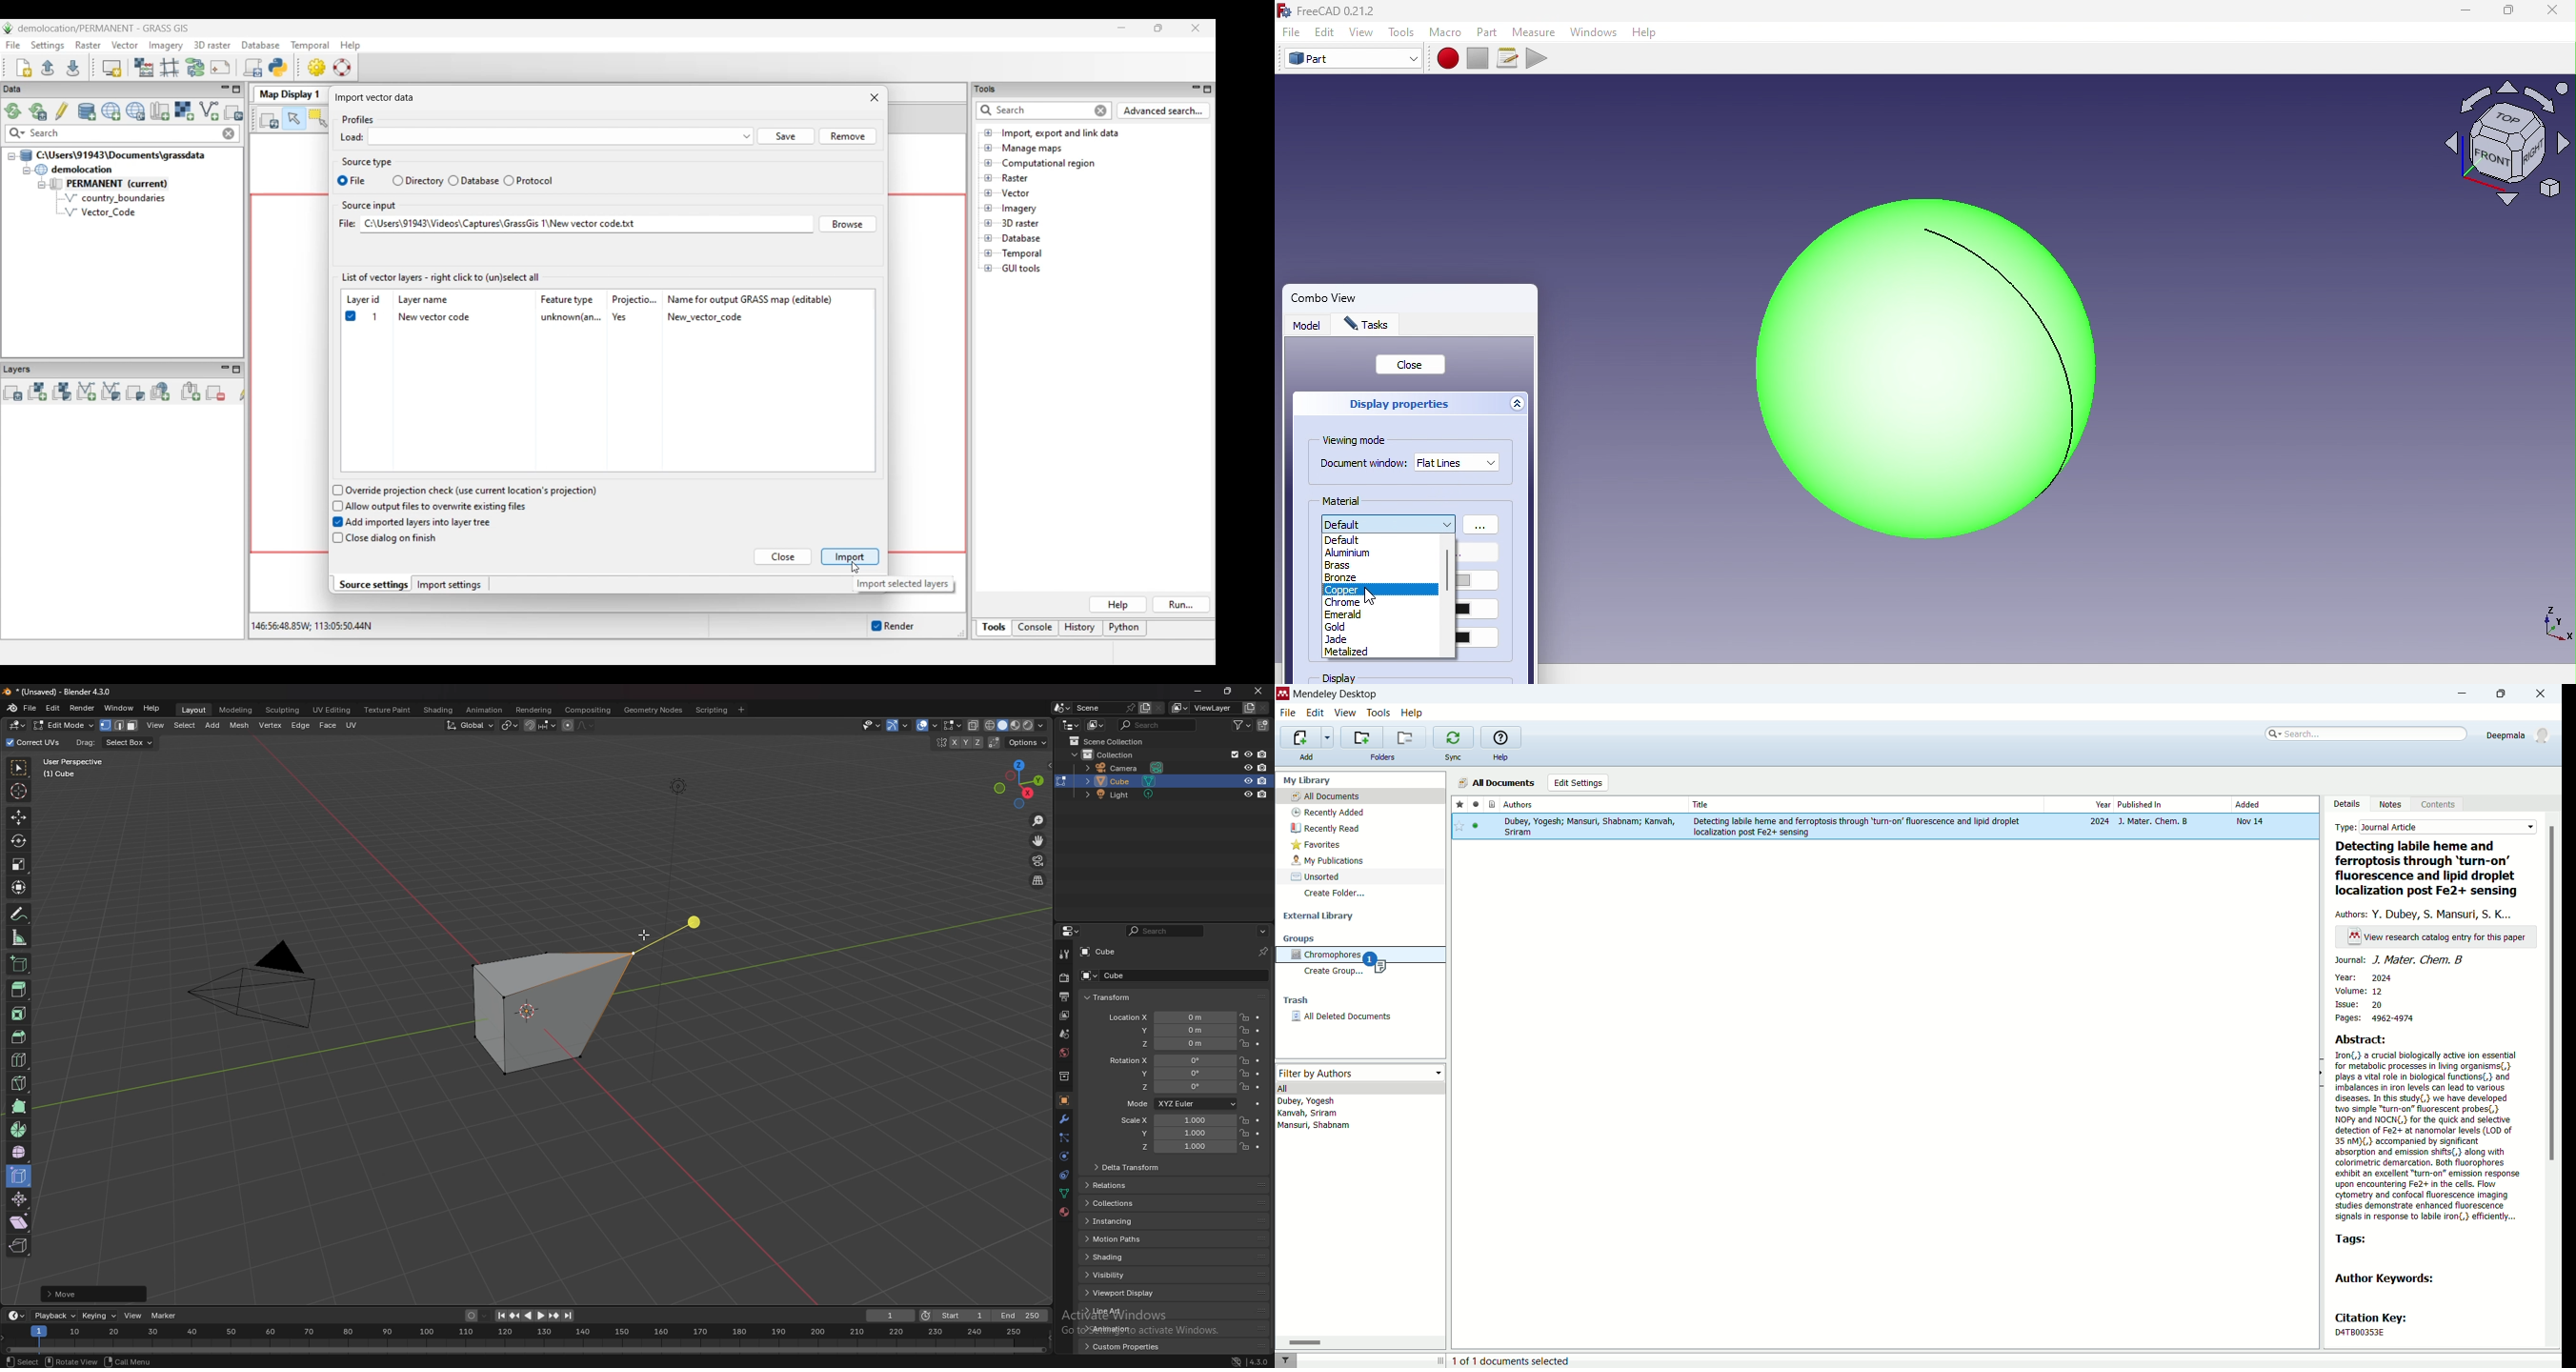 This screenshot has height=1372, width=2576. What do you see at coordinates (1329, 812) in the screenshot?
I see `recently added` at bounding box center [1329, 812].